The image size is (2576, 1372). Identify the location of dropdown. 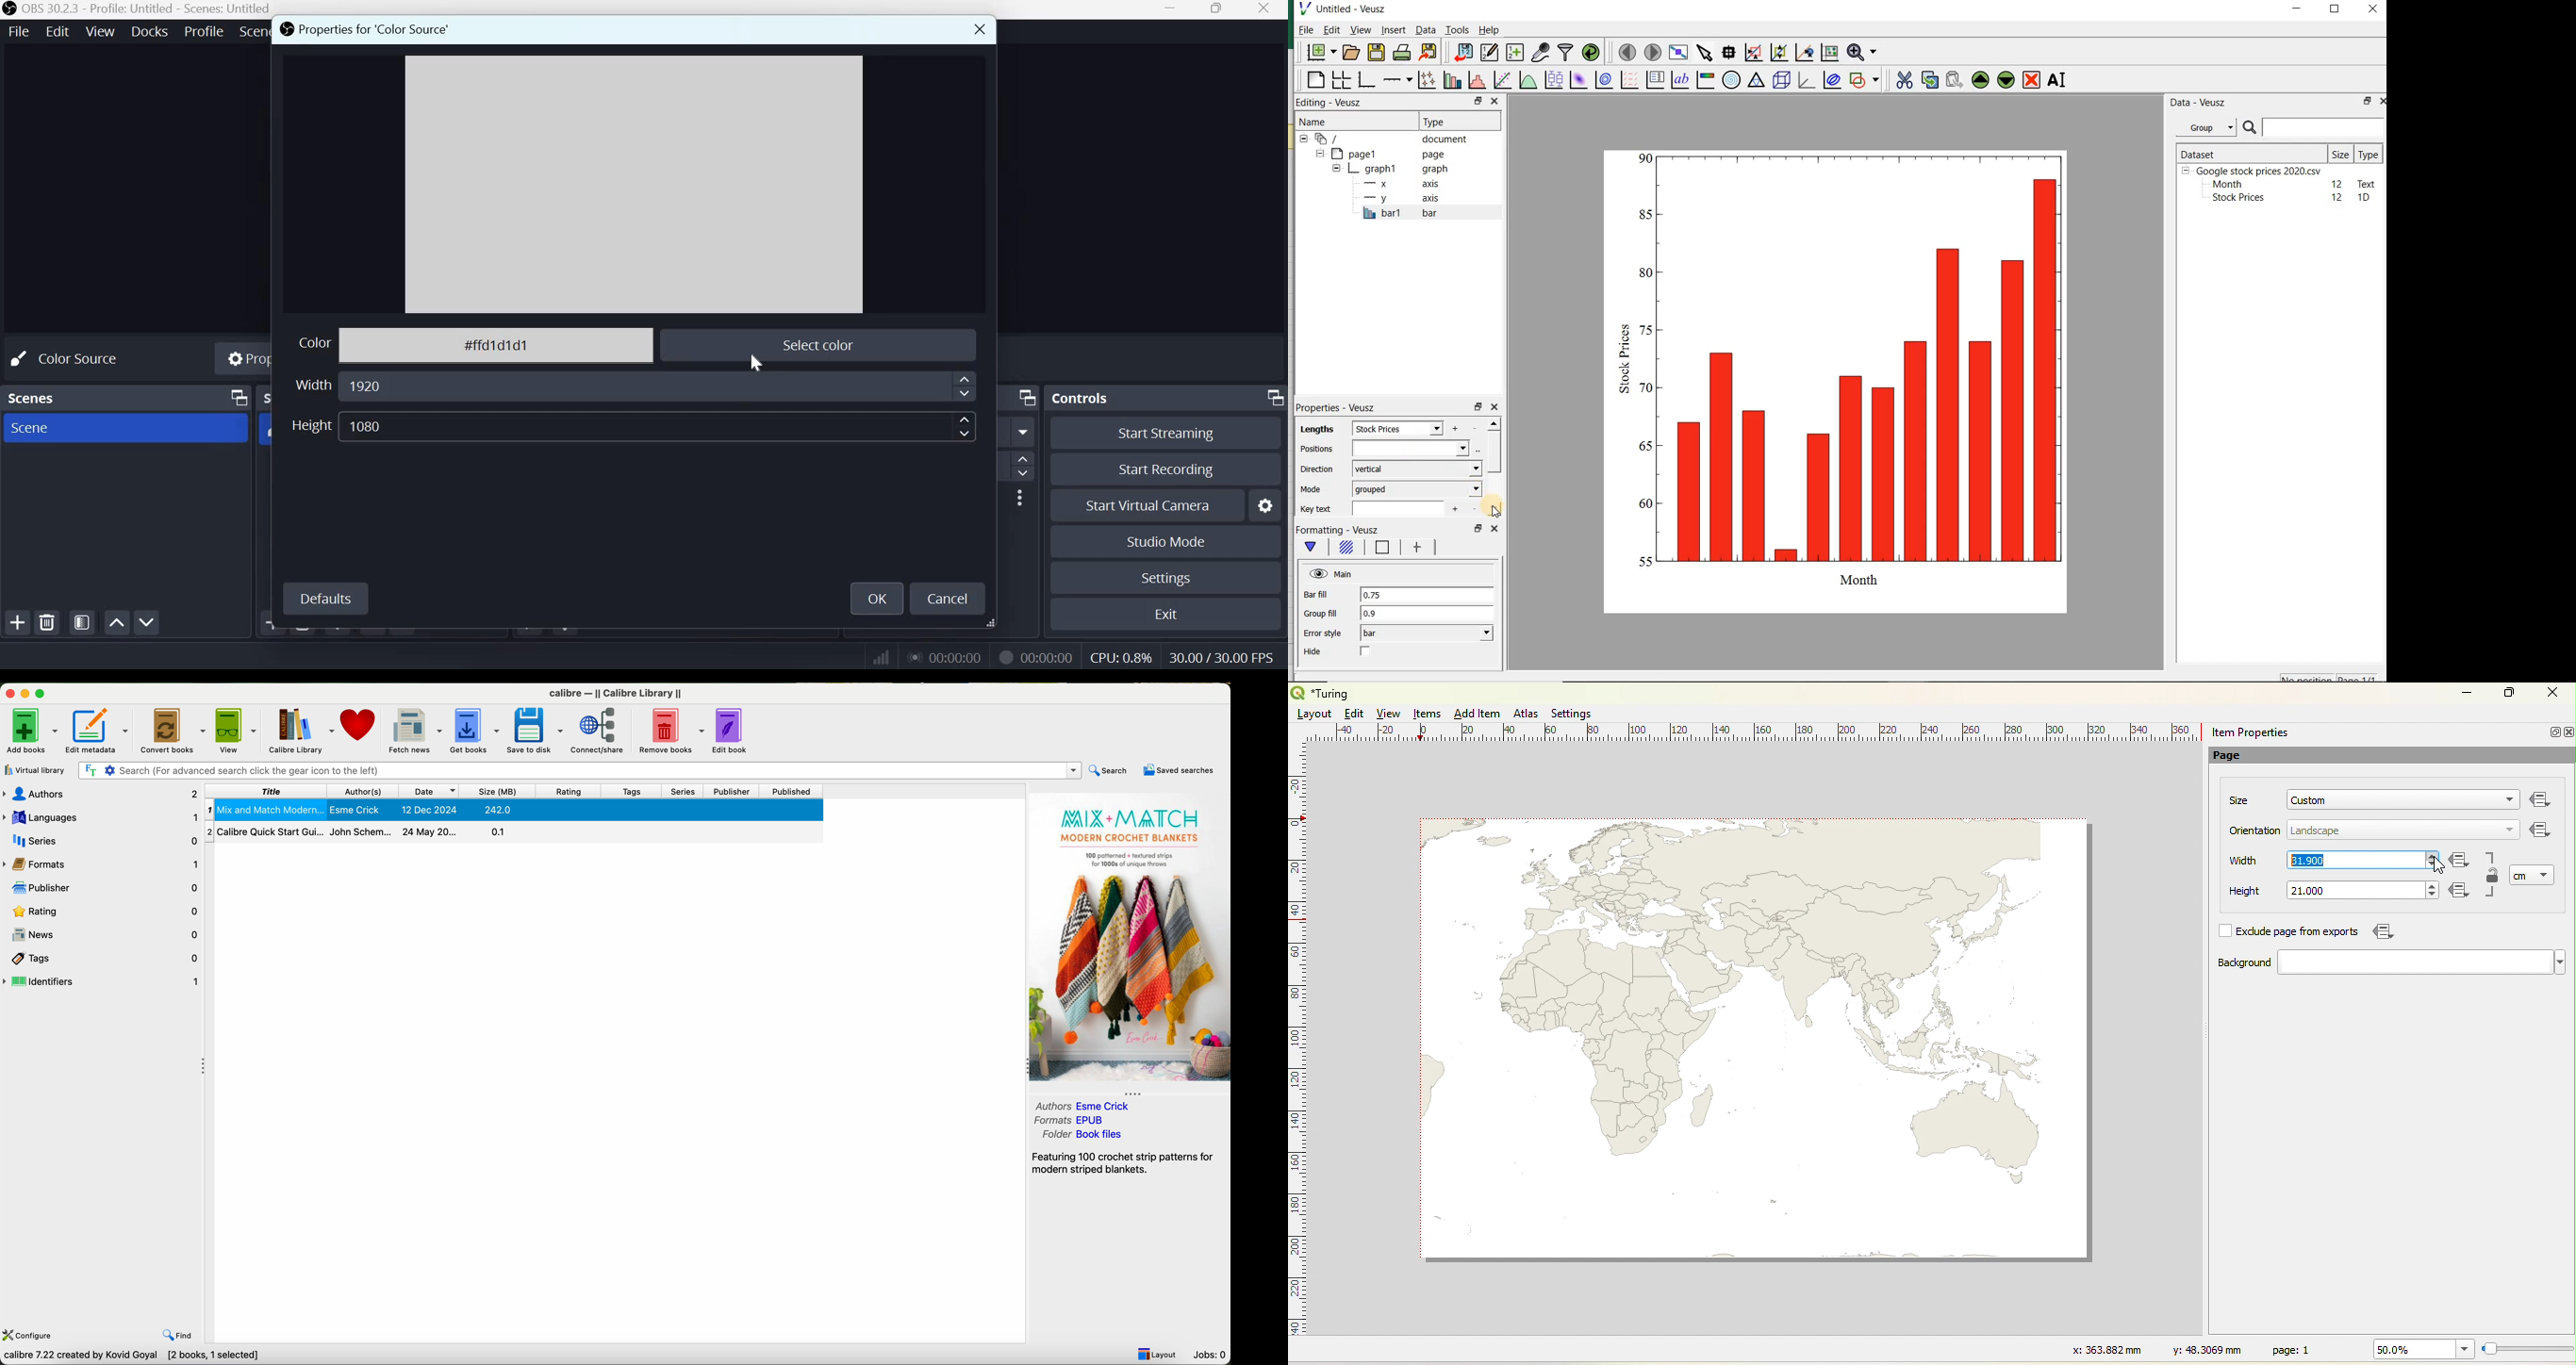
(2546, 874).